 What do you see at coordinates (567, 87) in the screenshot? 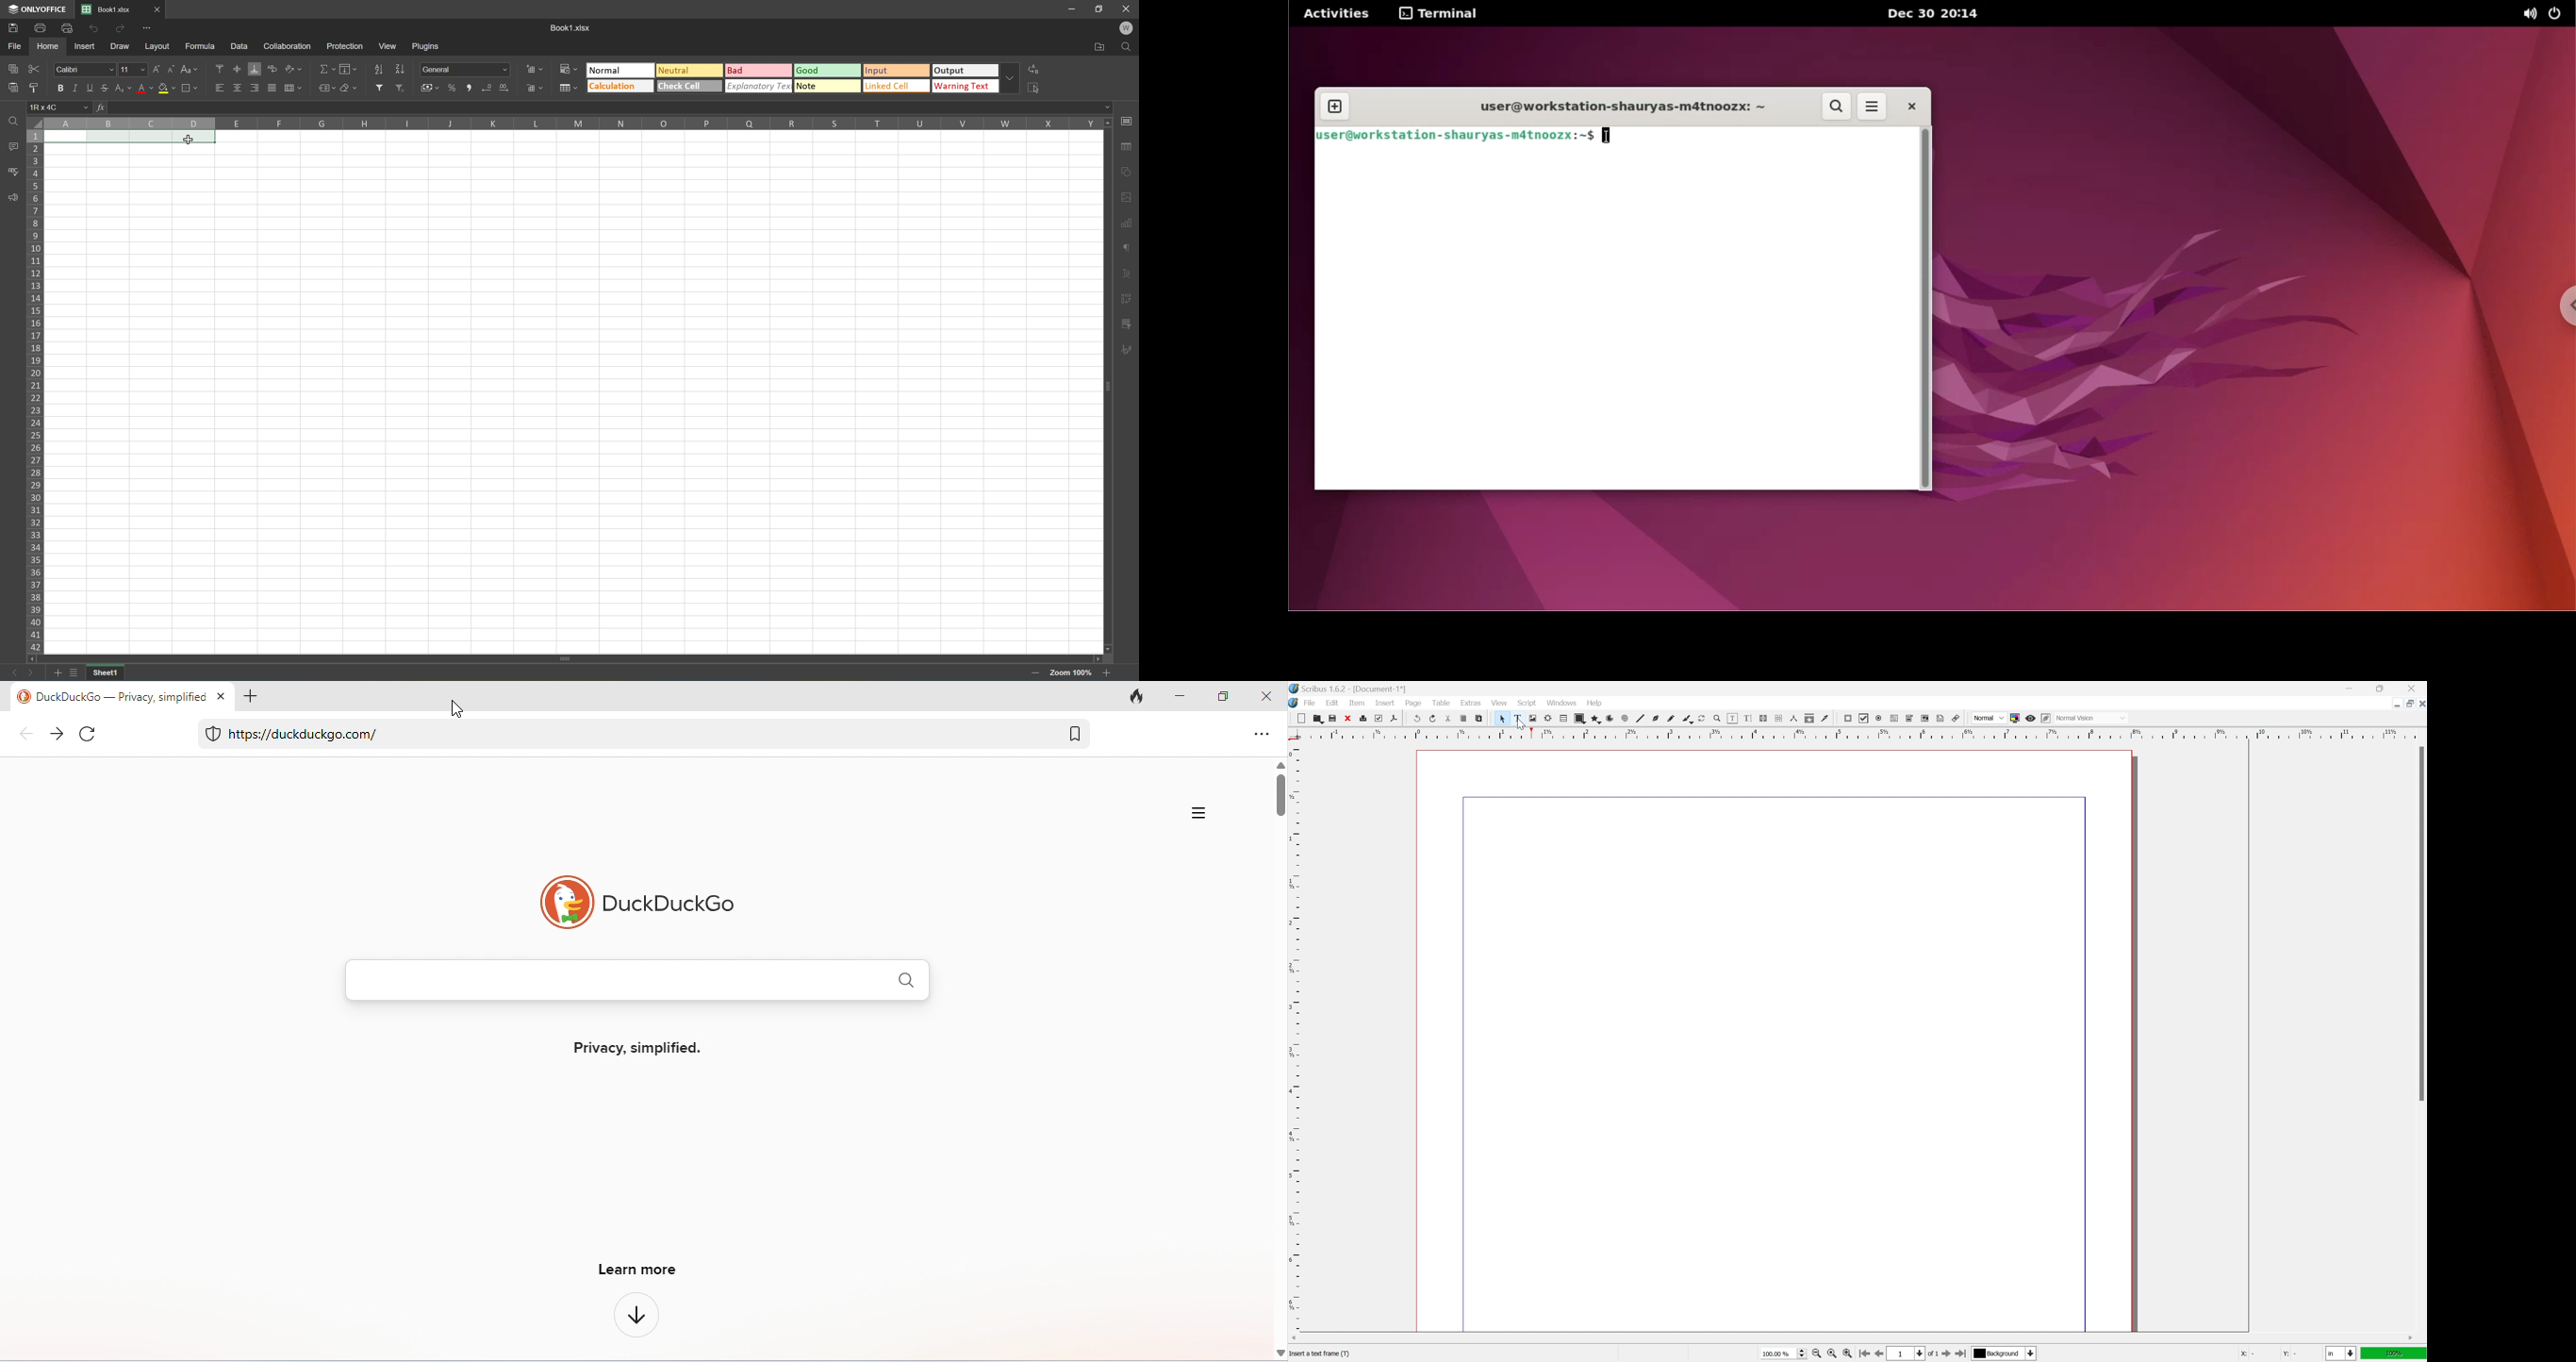
I see `Format as table template` at bounding box center [567, 87].